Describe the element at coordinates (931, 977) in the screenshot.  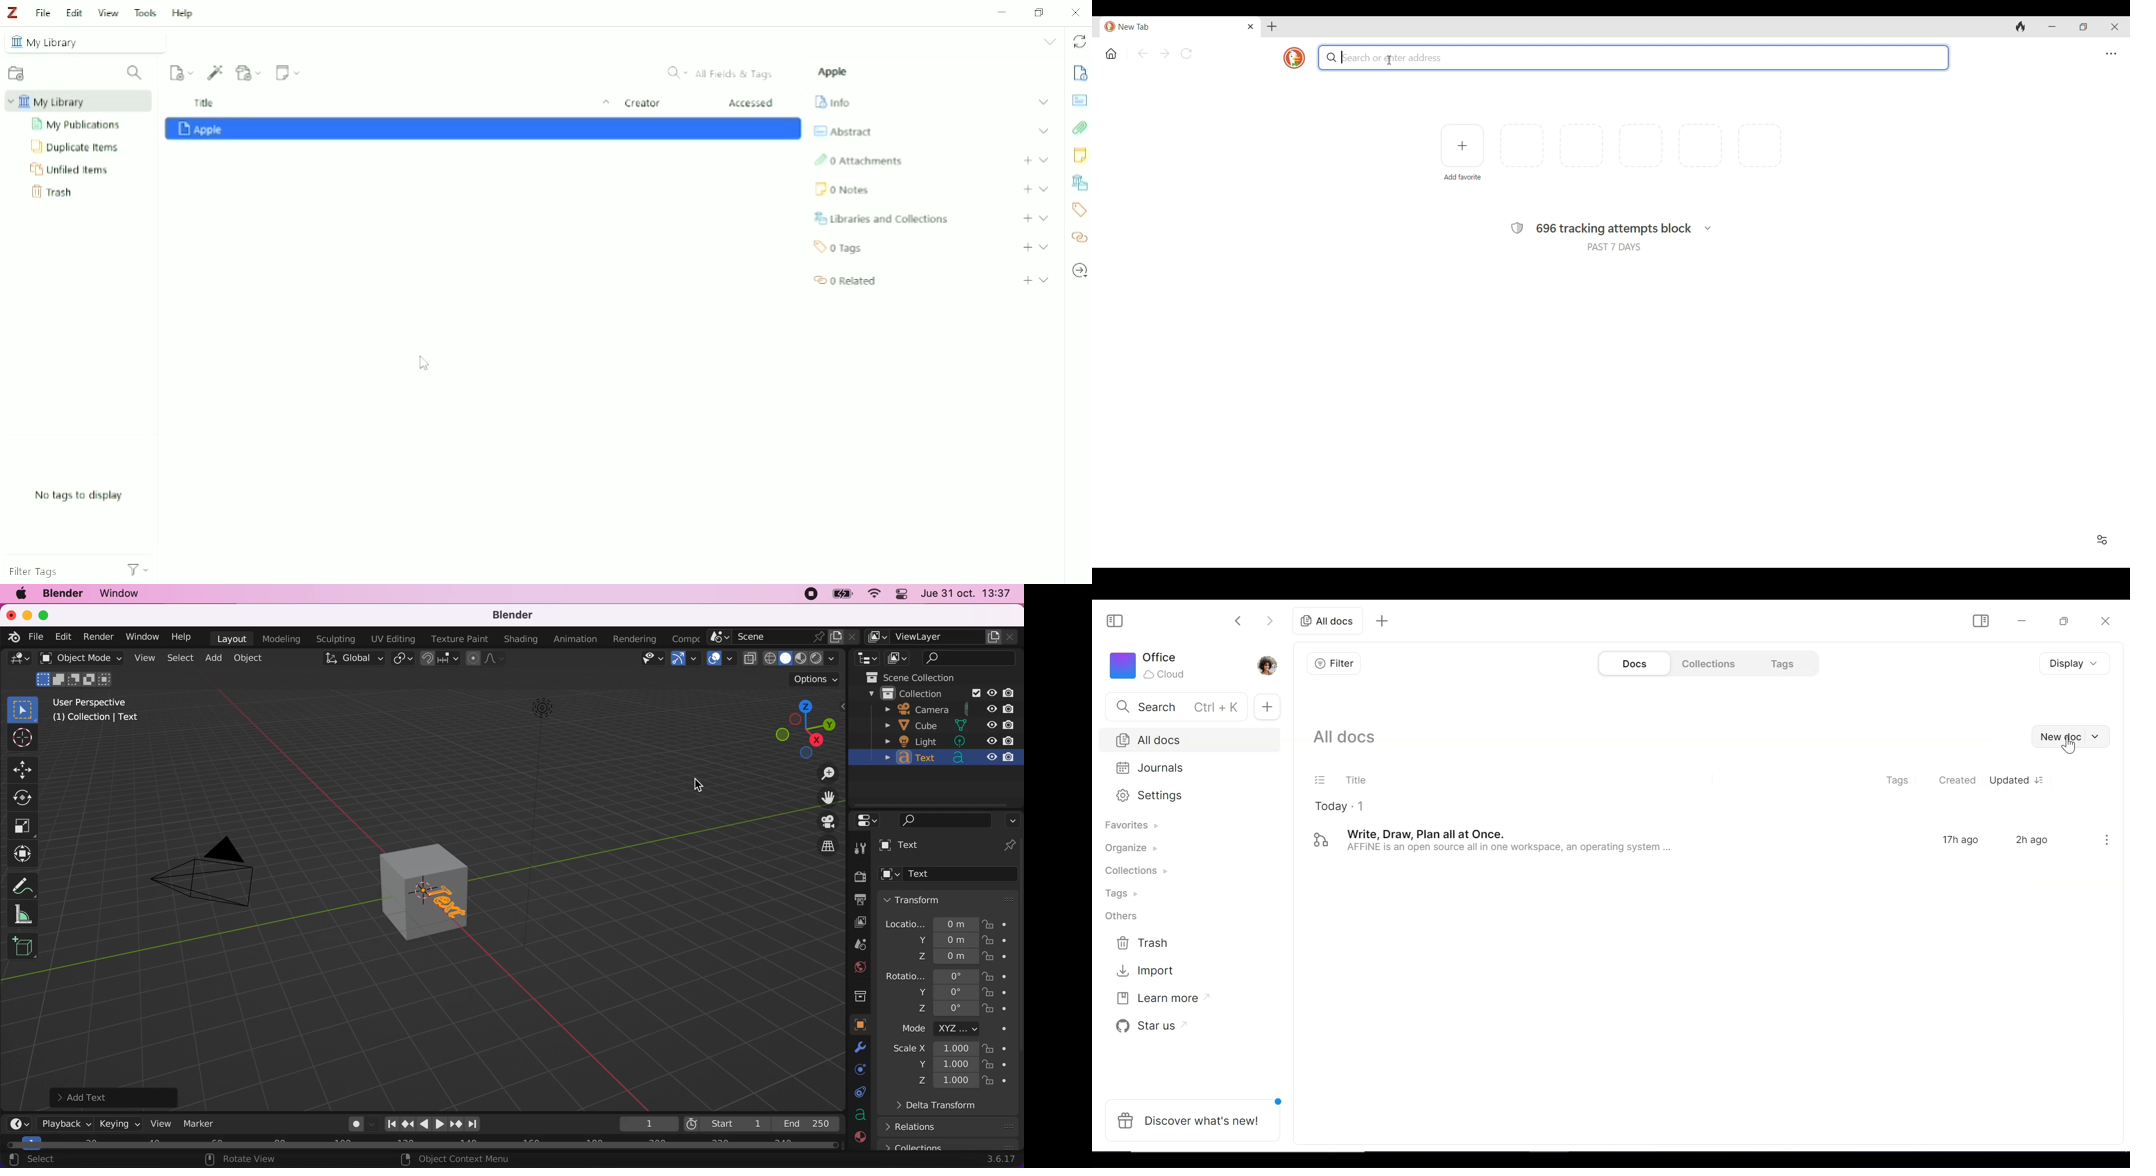
I see `rotation 0°` at that location.